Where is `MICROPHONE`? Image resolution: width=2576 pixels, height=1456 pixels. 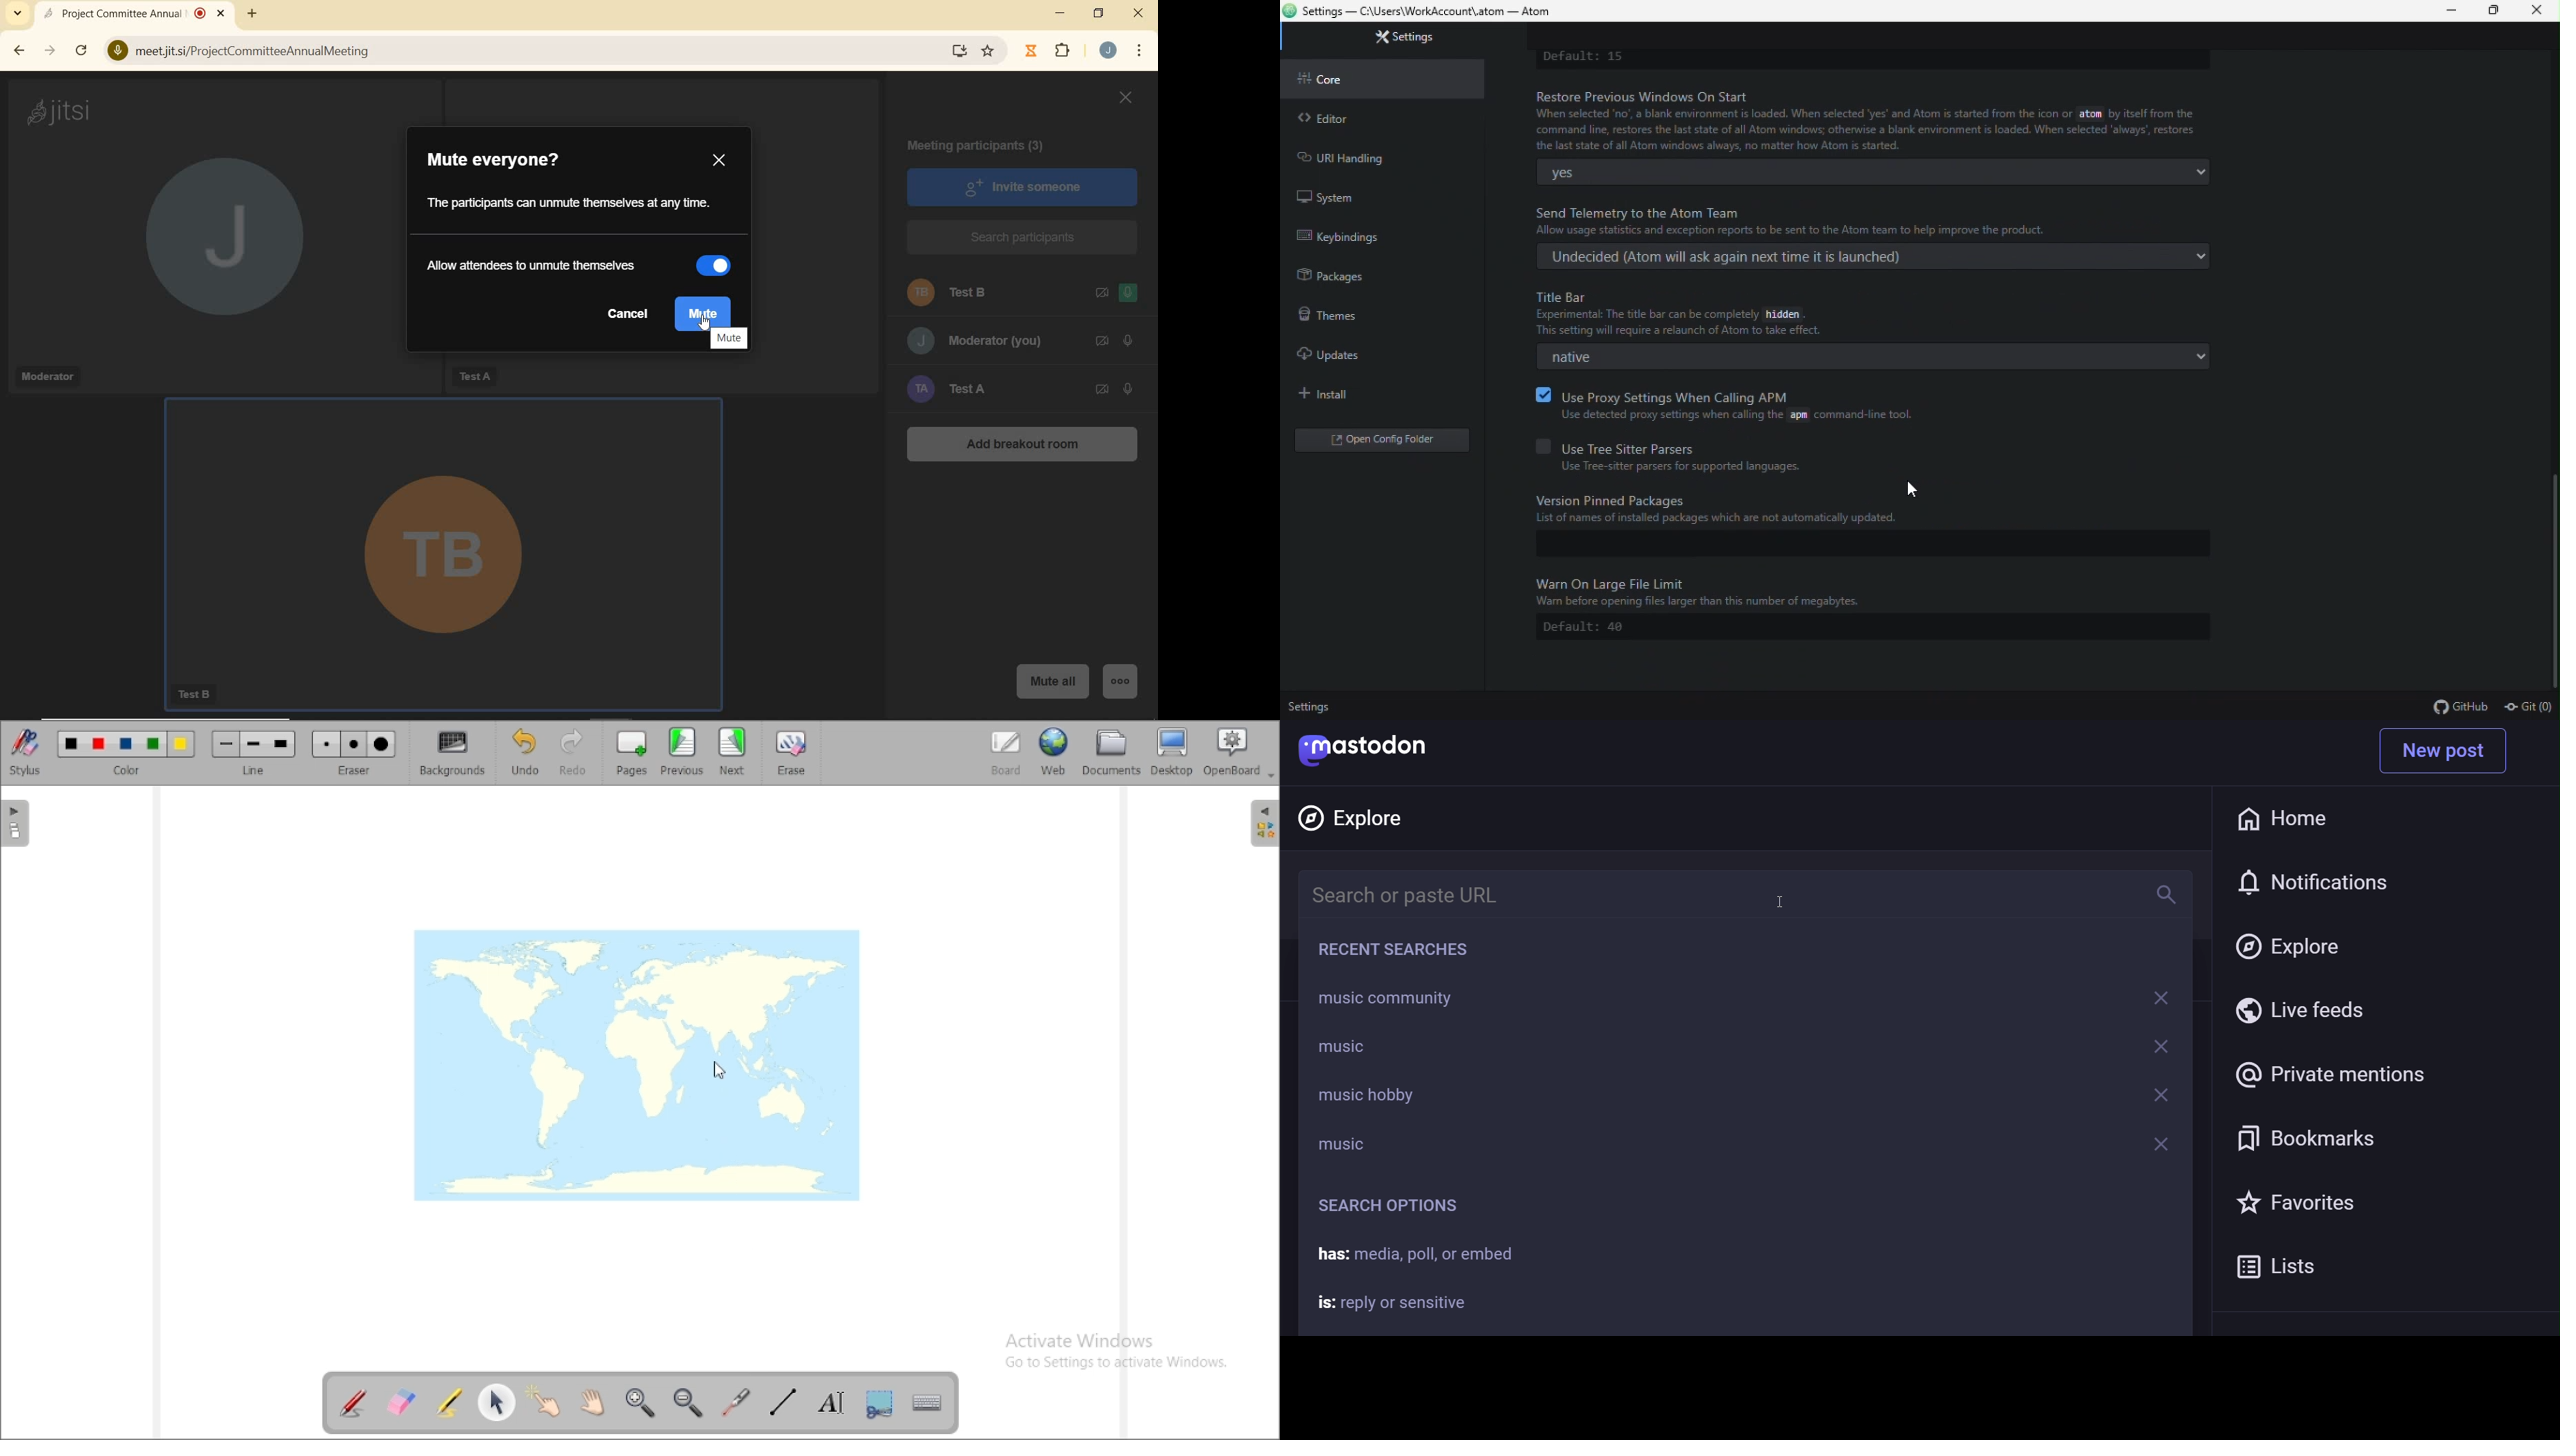
MICROPHONE is located at coordinates (1127, 341).